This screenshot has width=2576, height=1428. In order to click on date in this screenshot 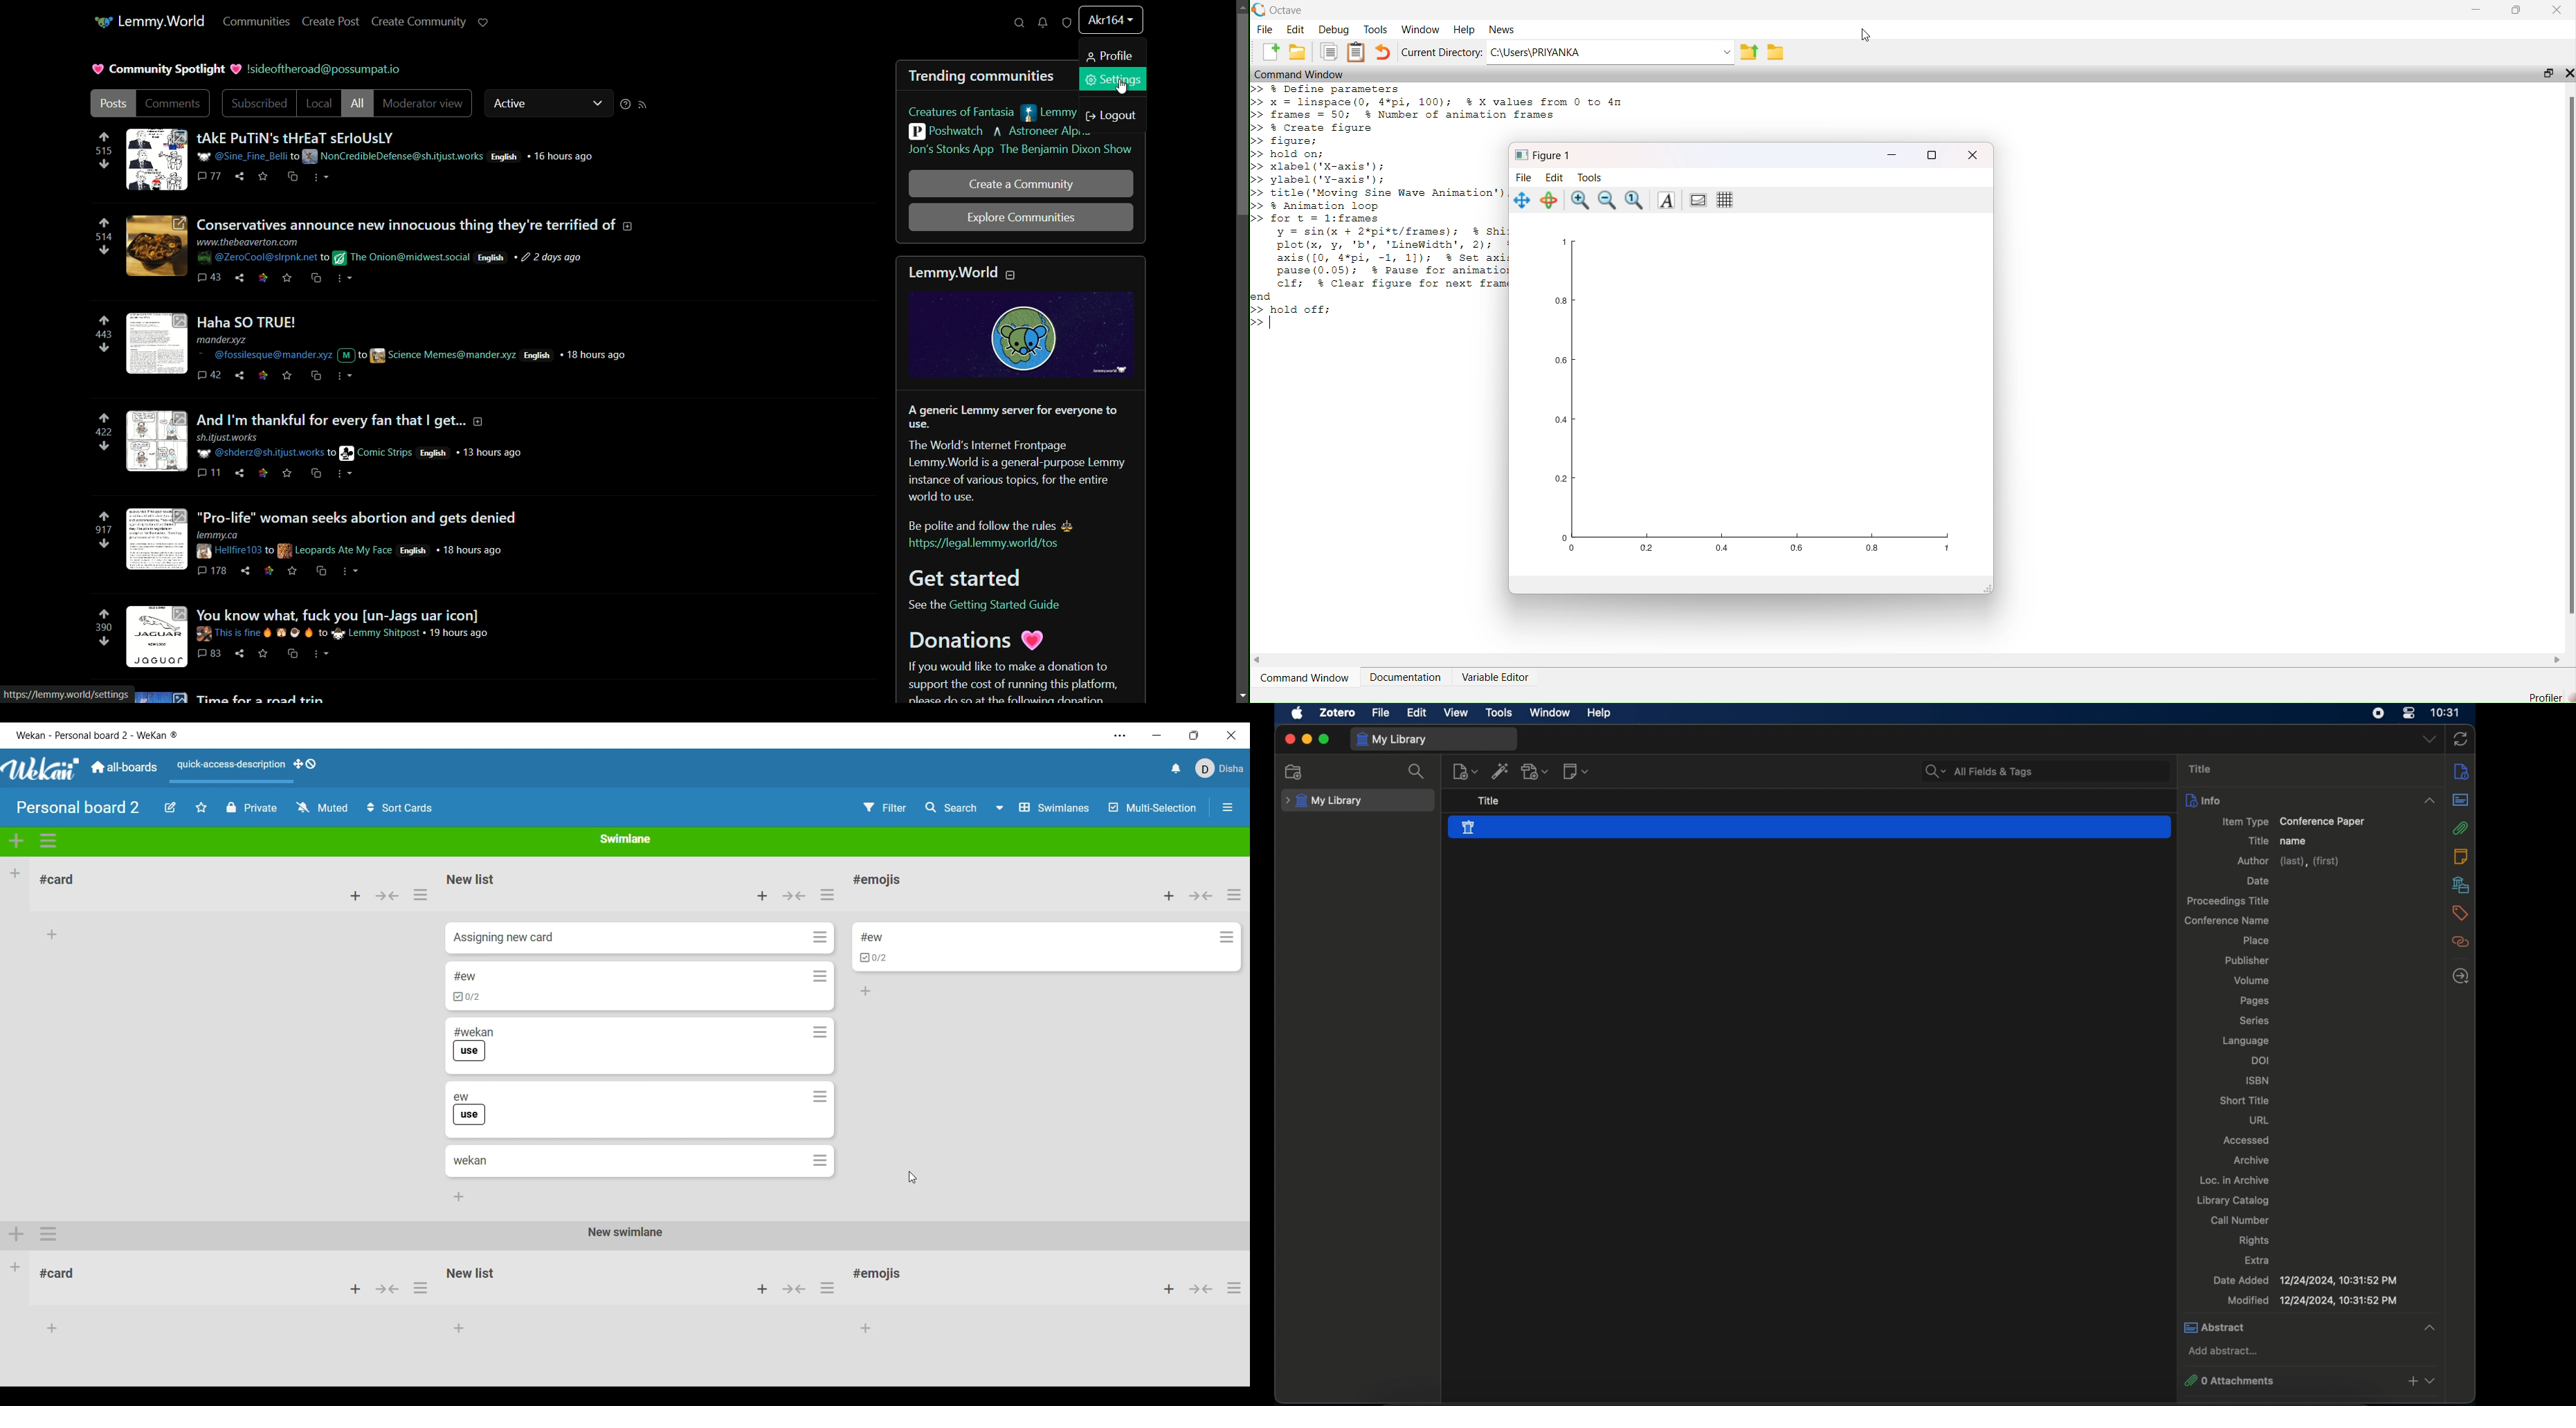, I will do `click(2259, 881)`.